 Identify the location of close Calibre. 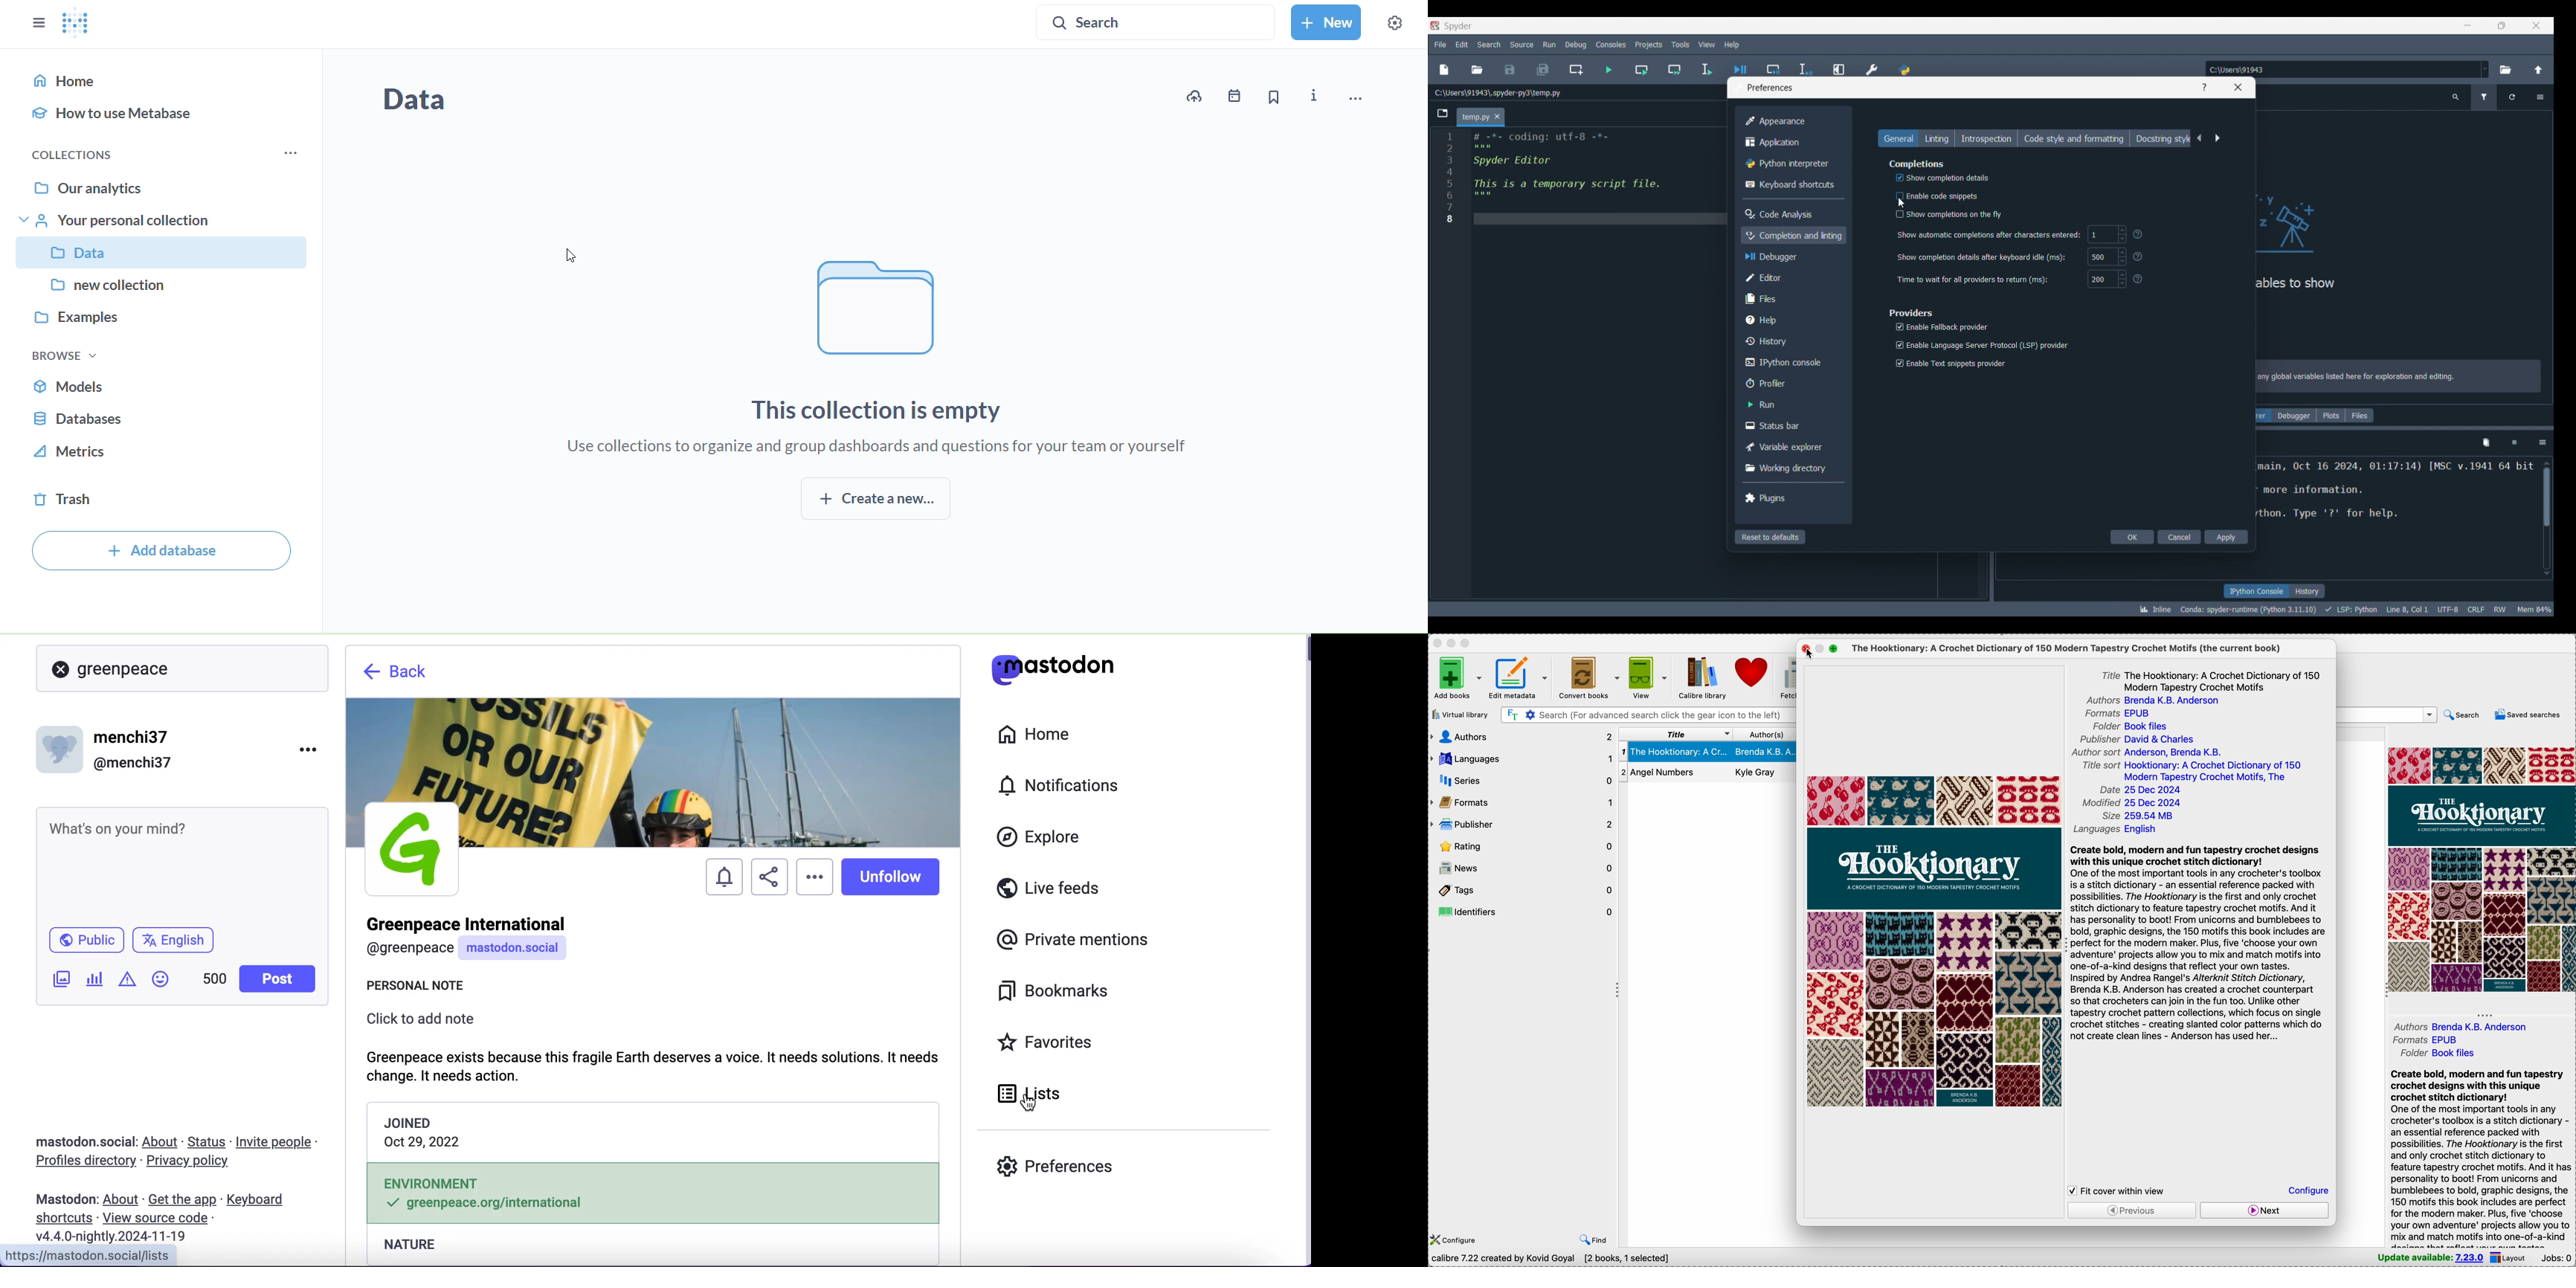
(1436, 643).